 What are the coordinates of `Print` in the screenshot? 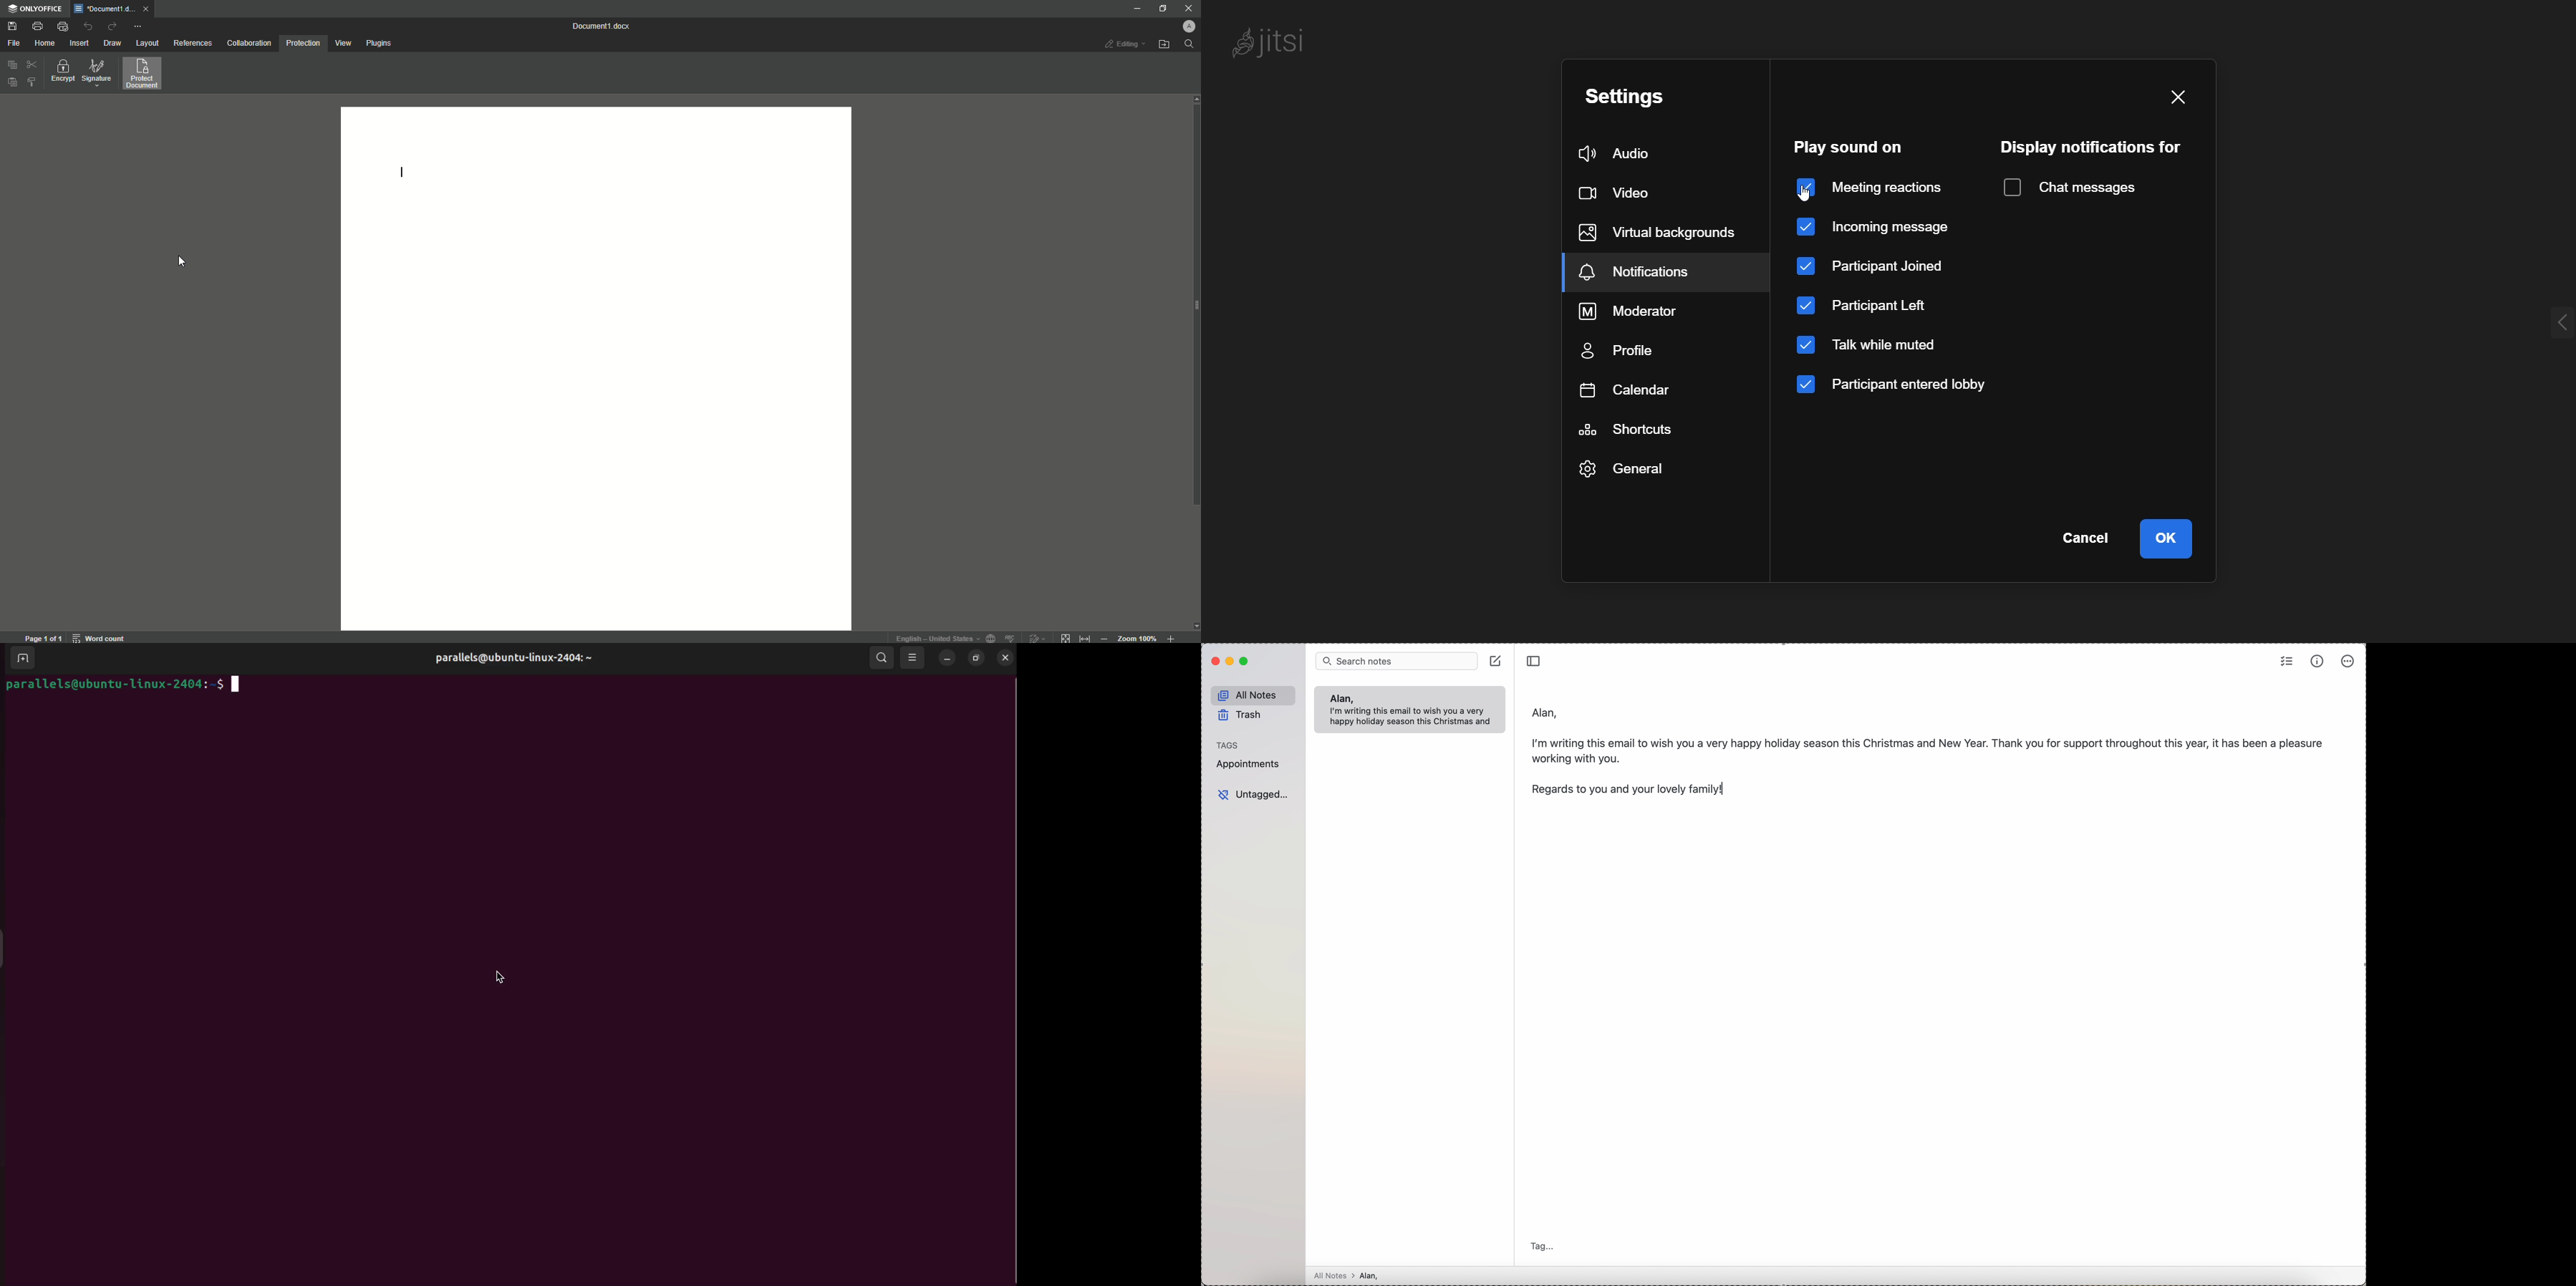 It's located at (37, 26).